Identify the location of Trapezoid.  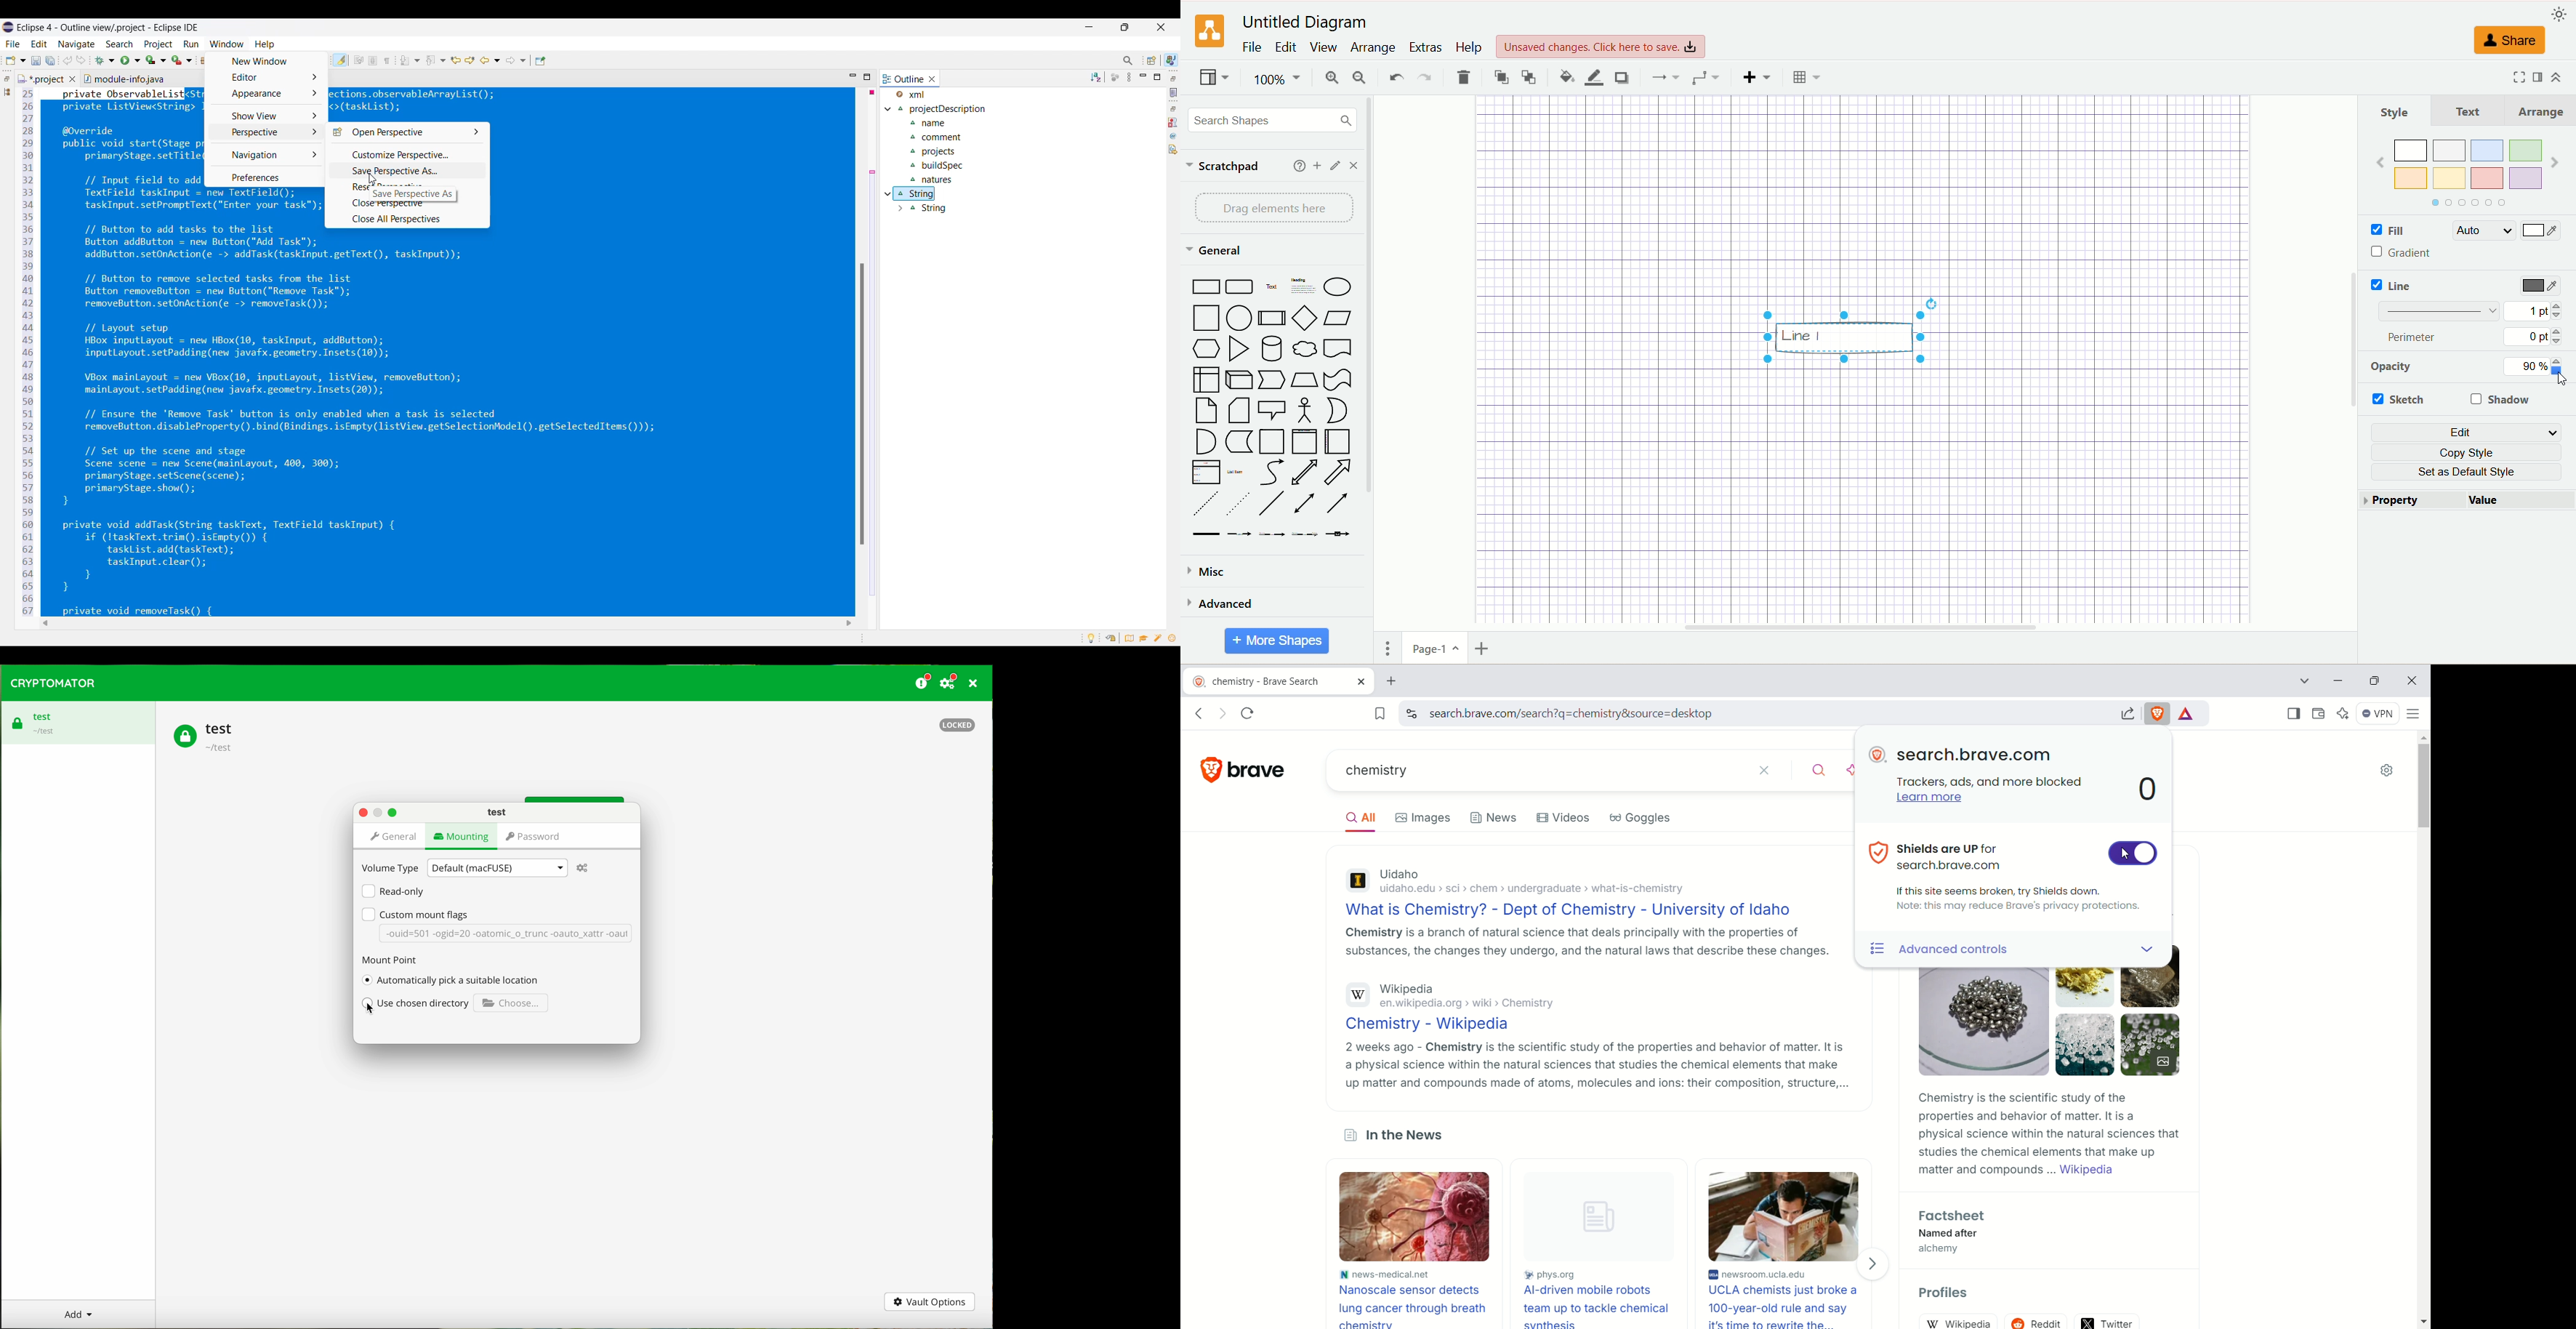
(1305, 381).